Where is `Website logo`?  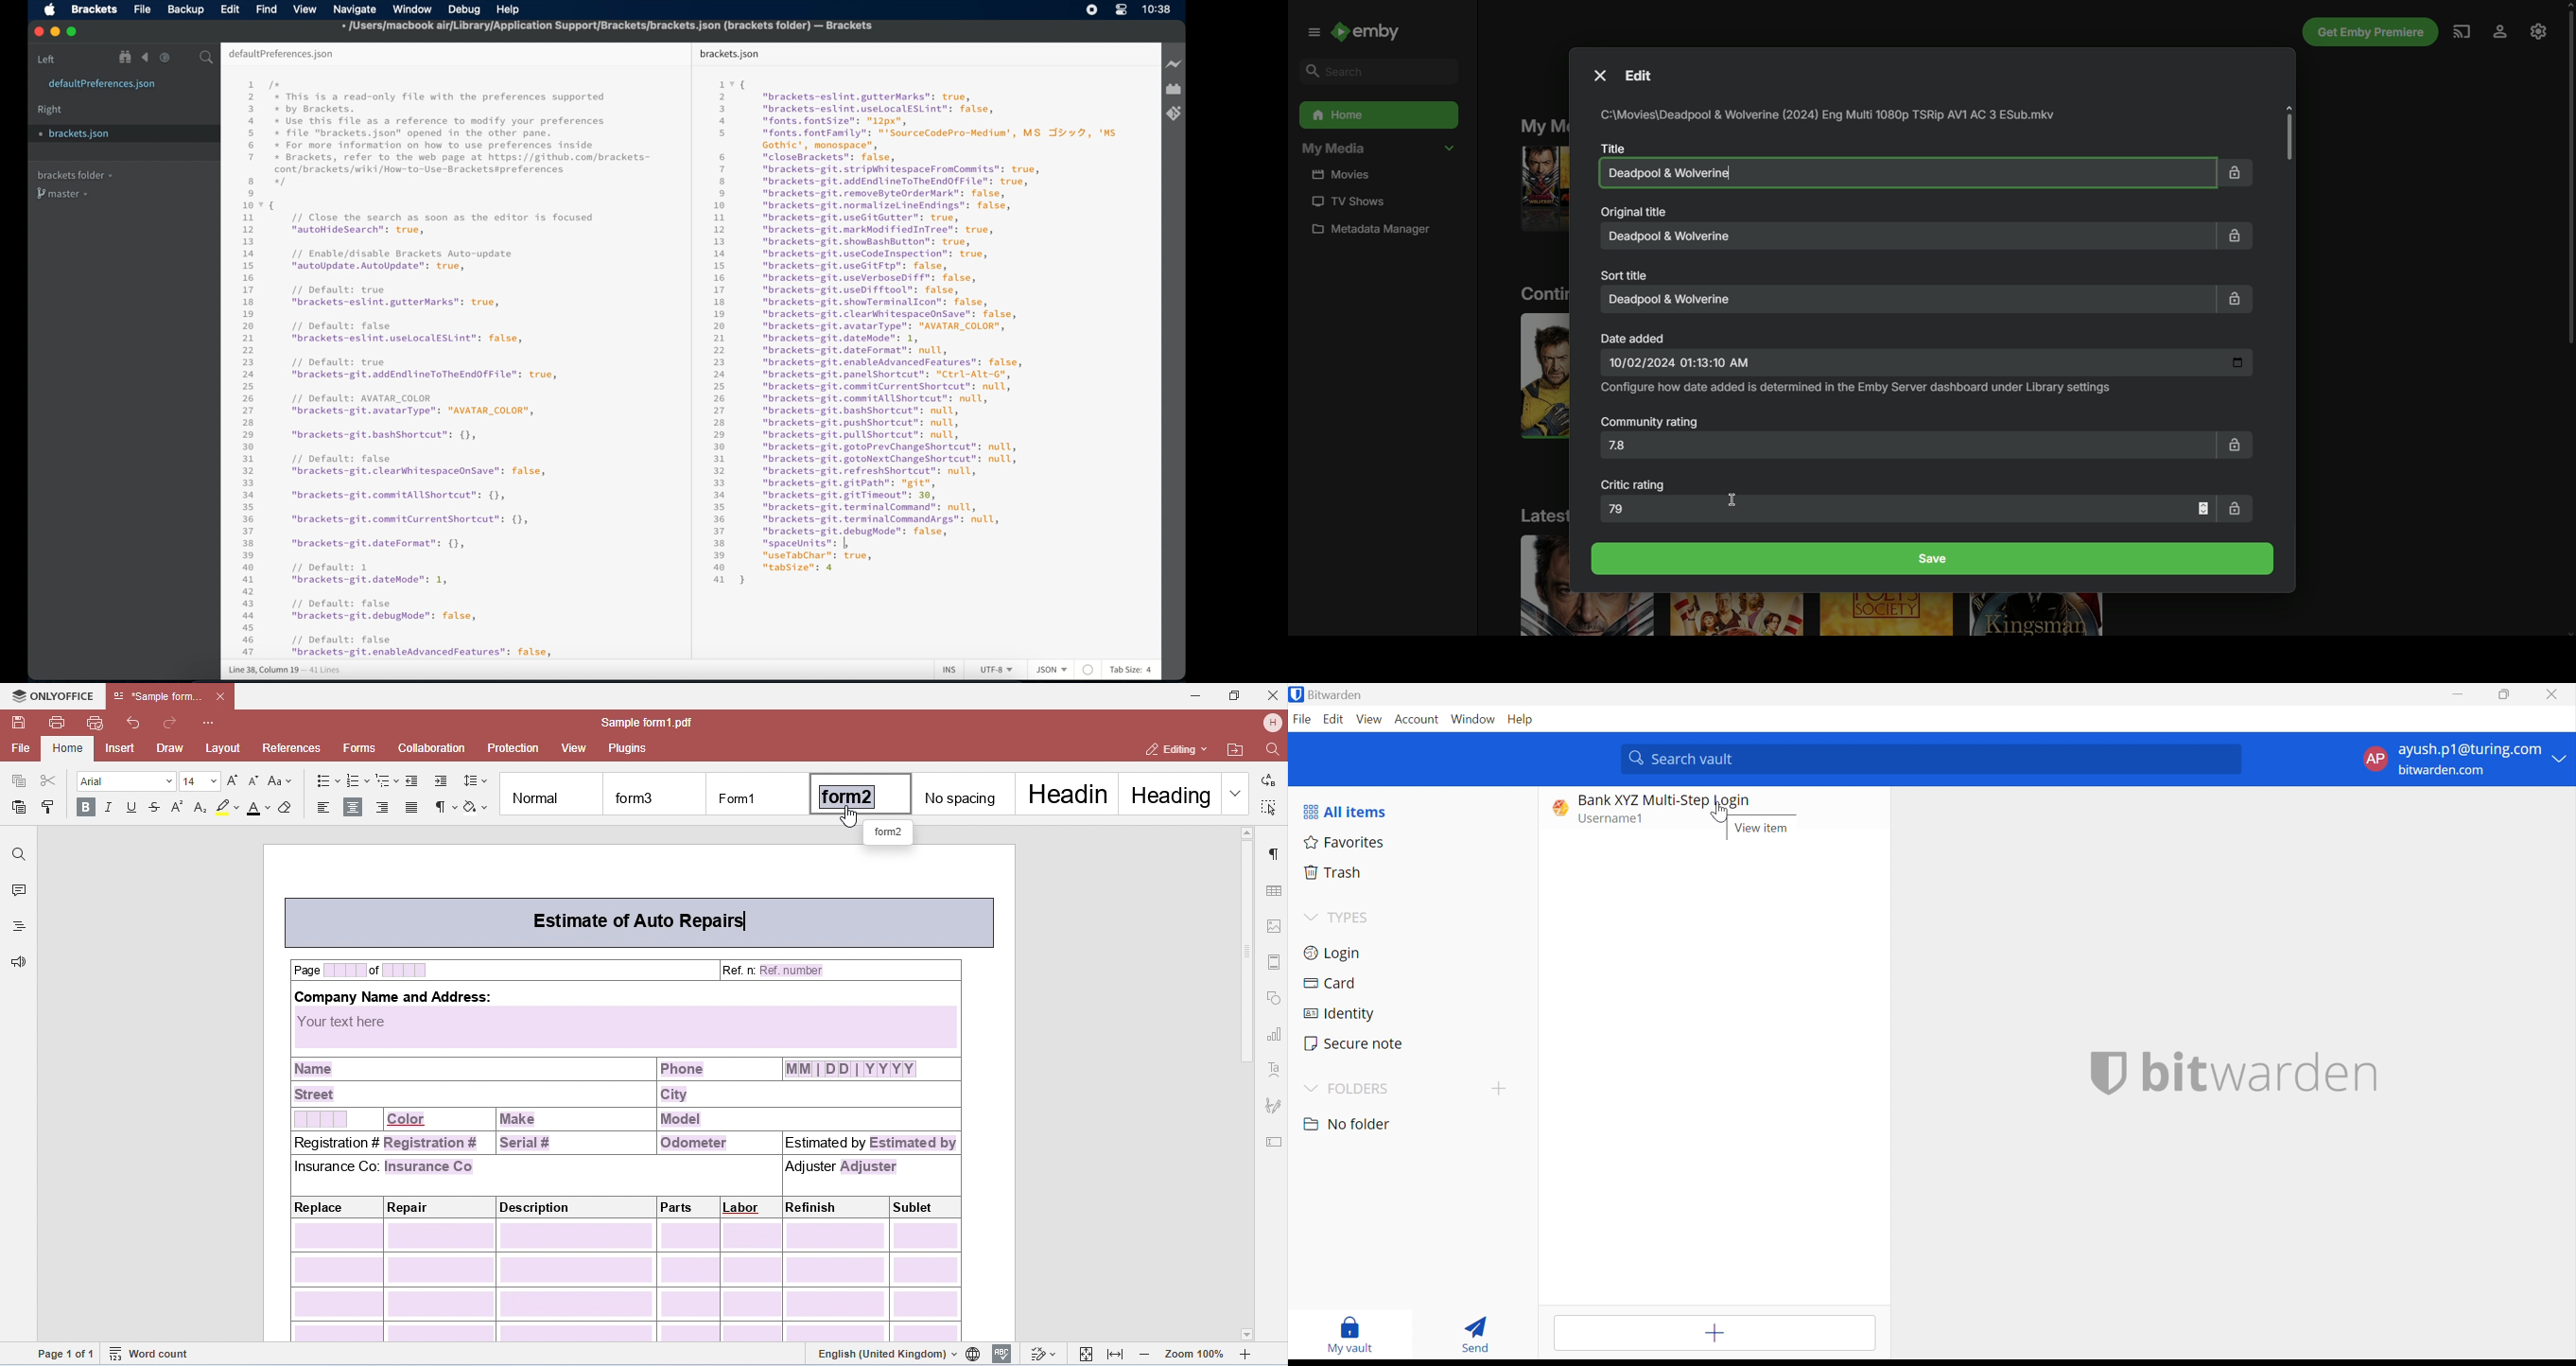 Website logo is located at coordinates (1557, 807).